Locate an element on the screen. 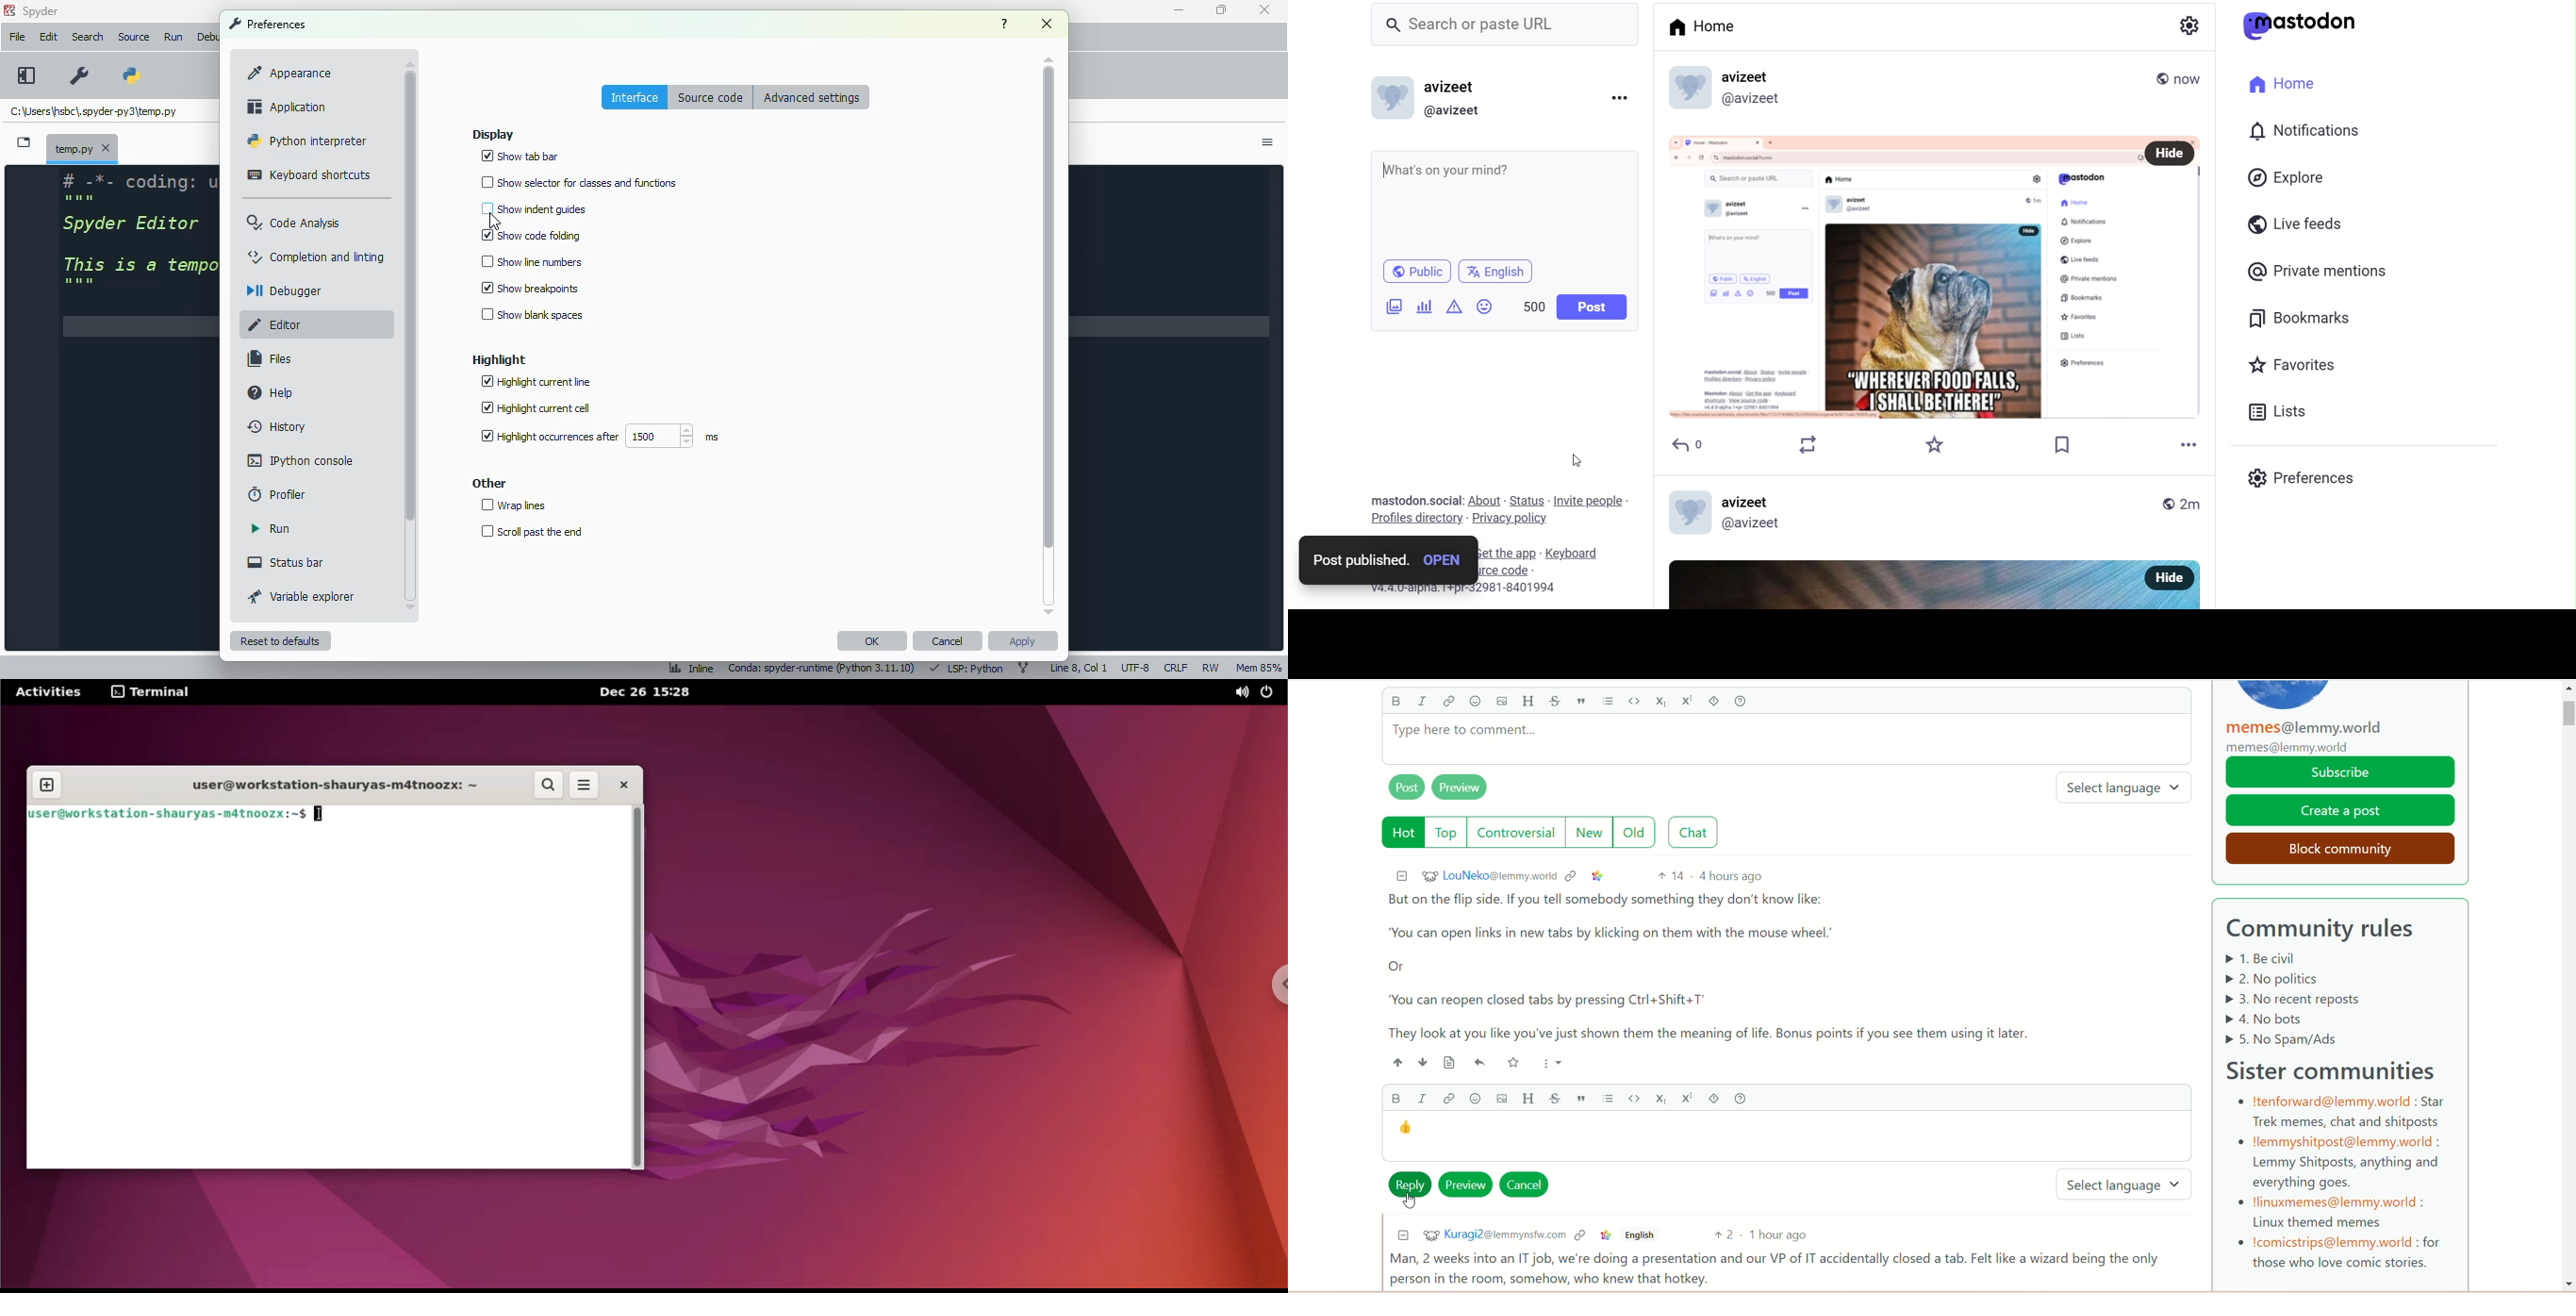  preferences is located at coordinates (270, 25).